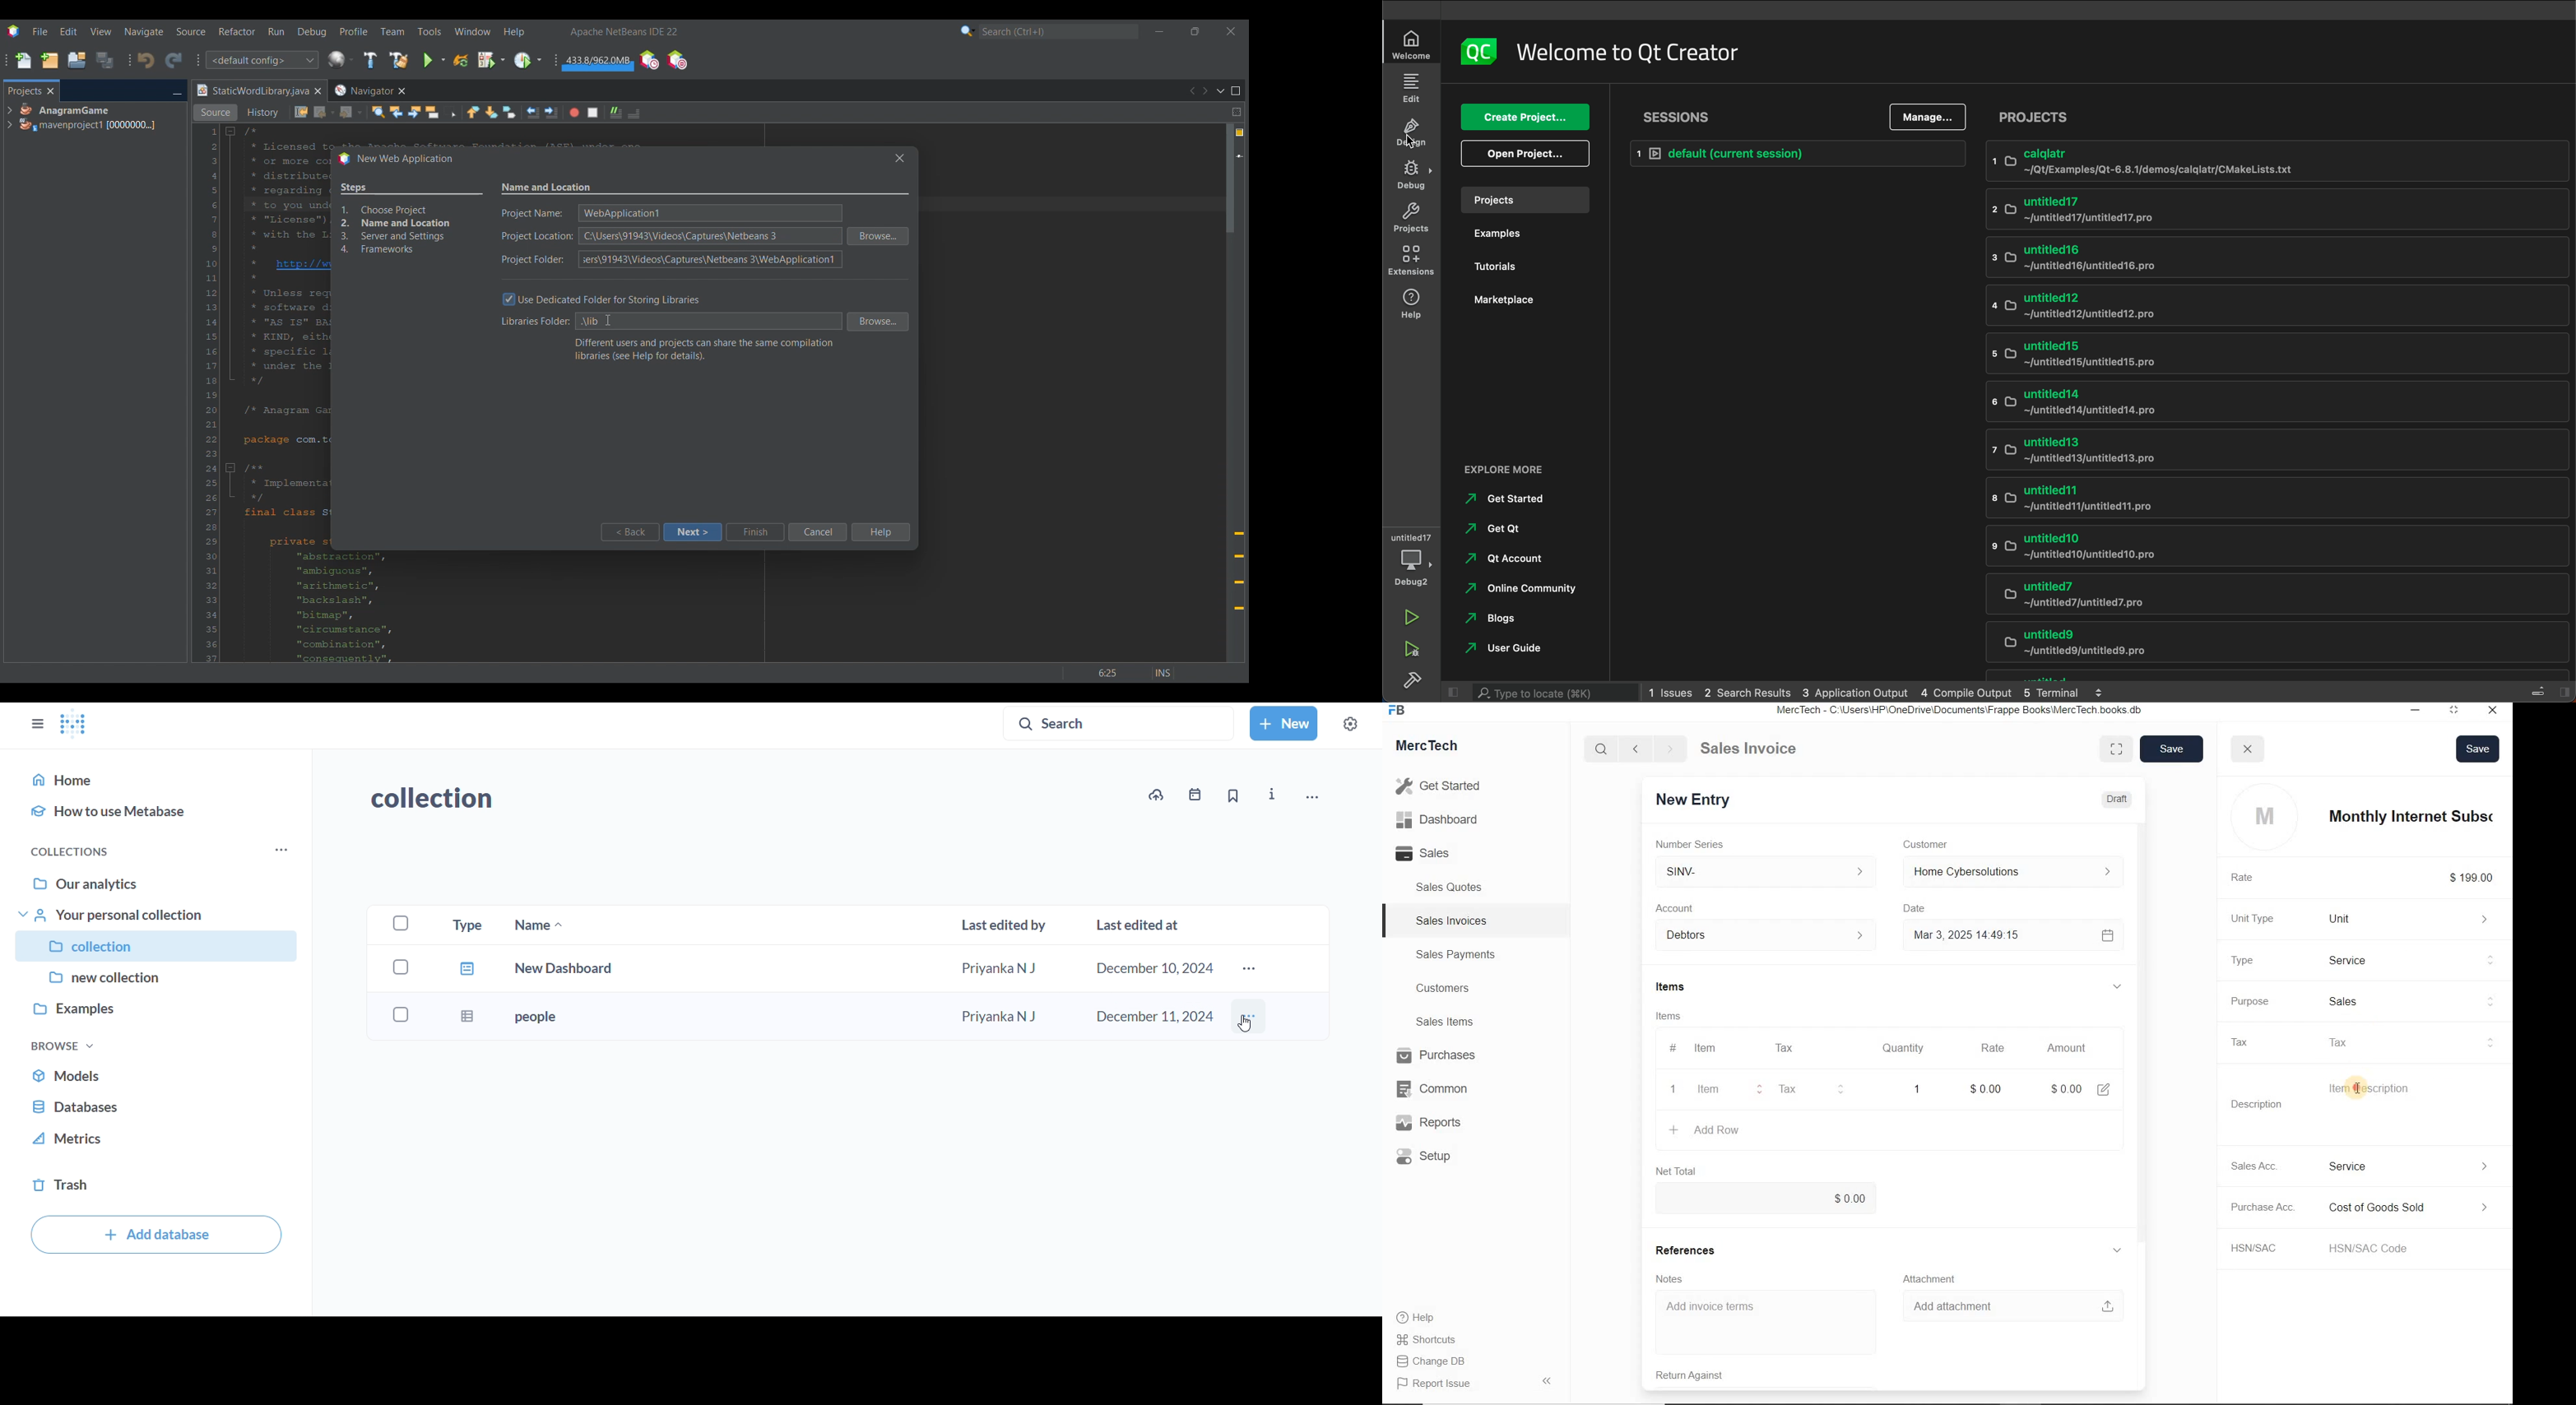 The height and width of the screenshot is (1428, 2576). I want to click on $0.00, so click(1766, 1198).